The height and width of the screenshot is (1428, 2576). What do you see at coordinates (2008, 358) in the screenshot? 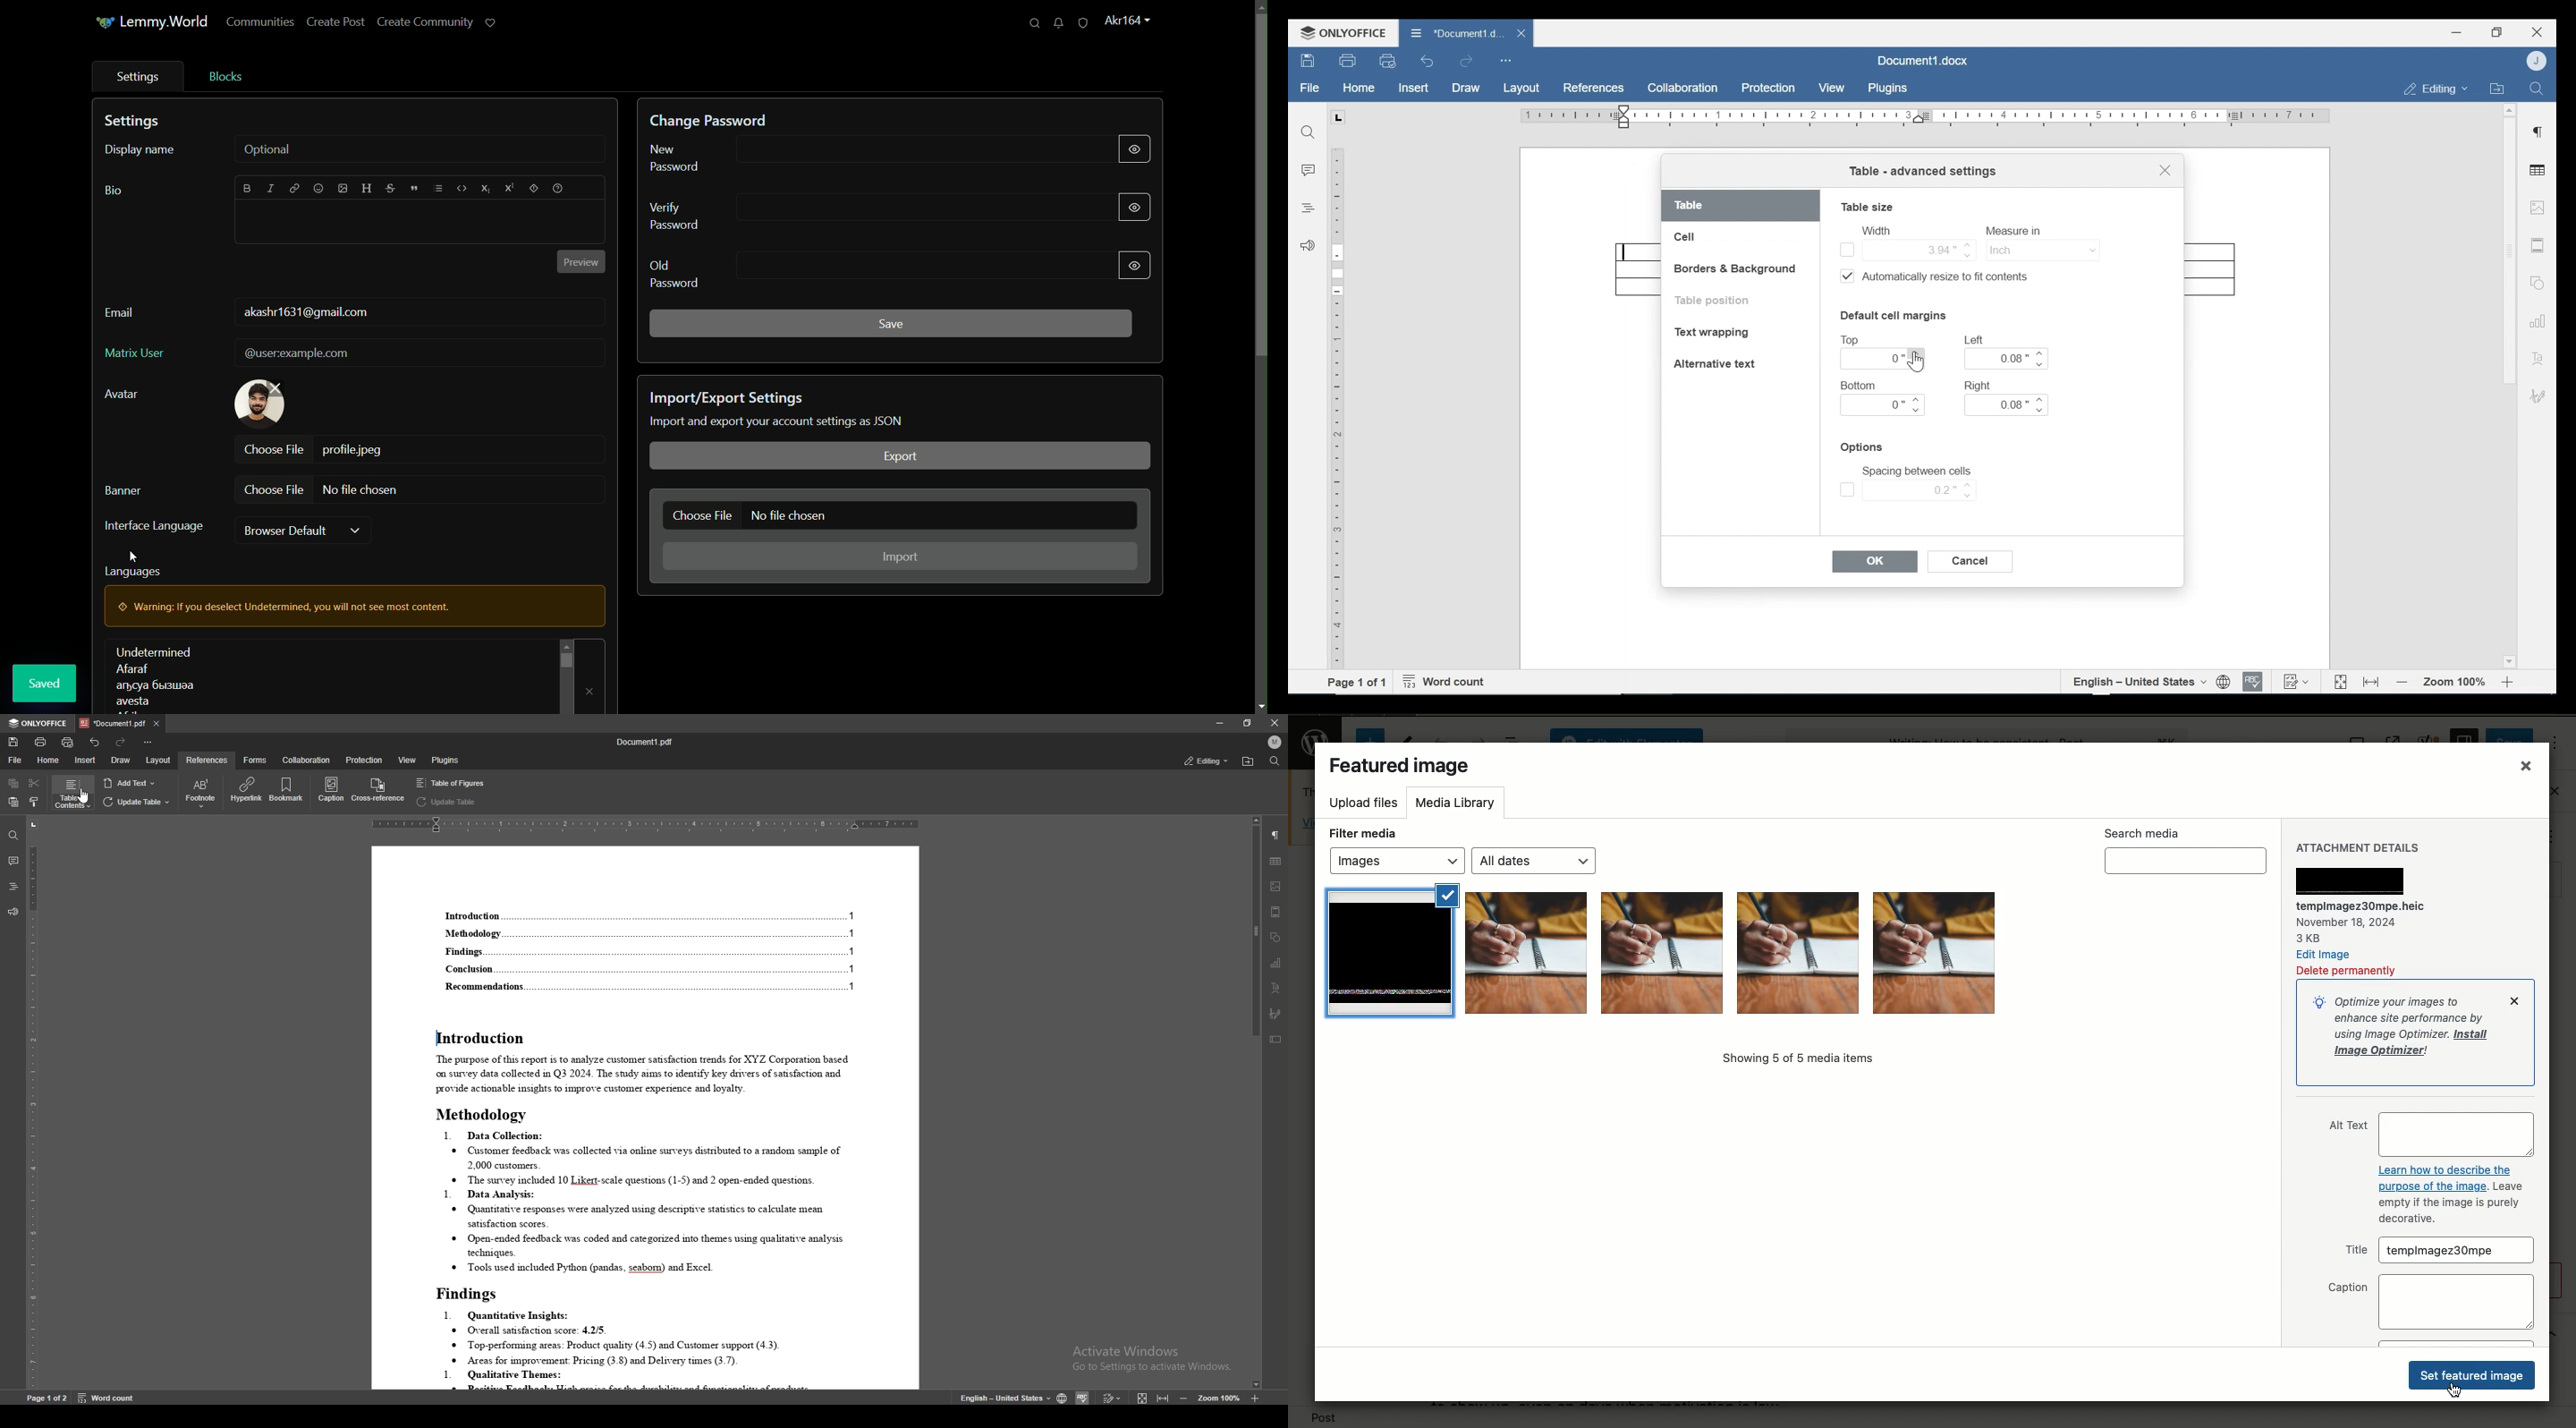
I see `0.08` at bounding box center [2008, 358].